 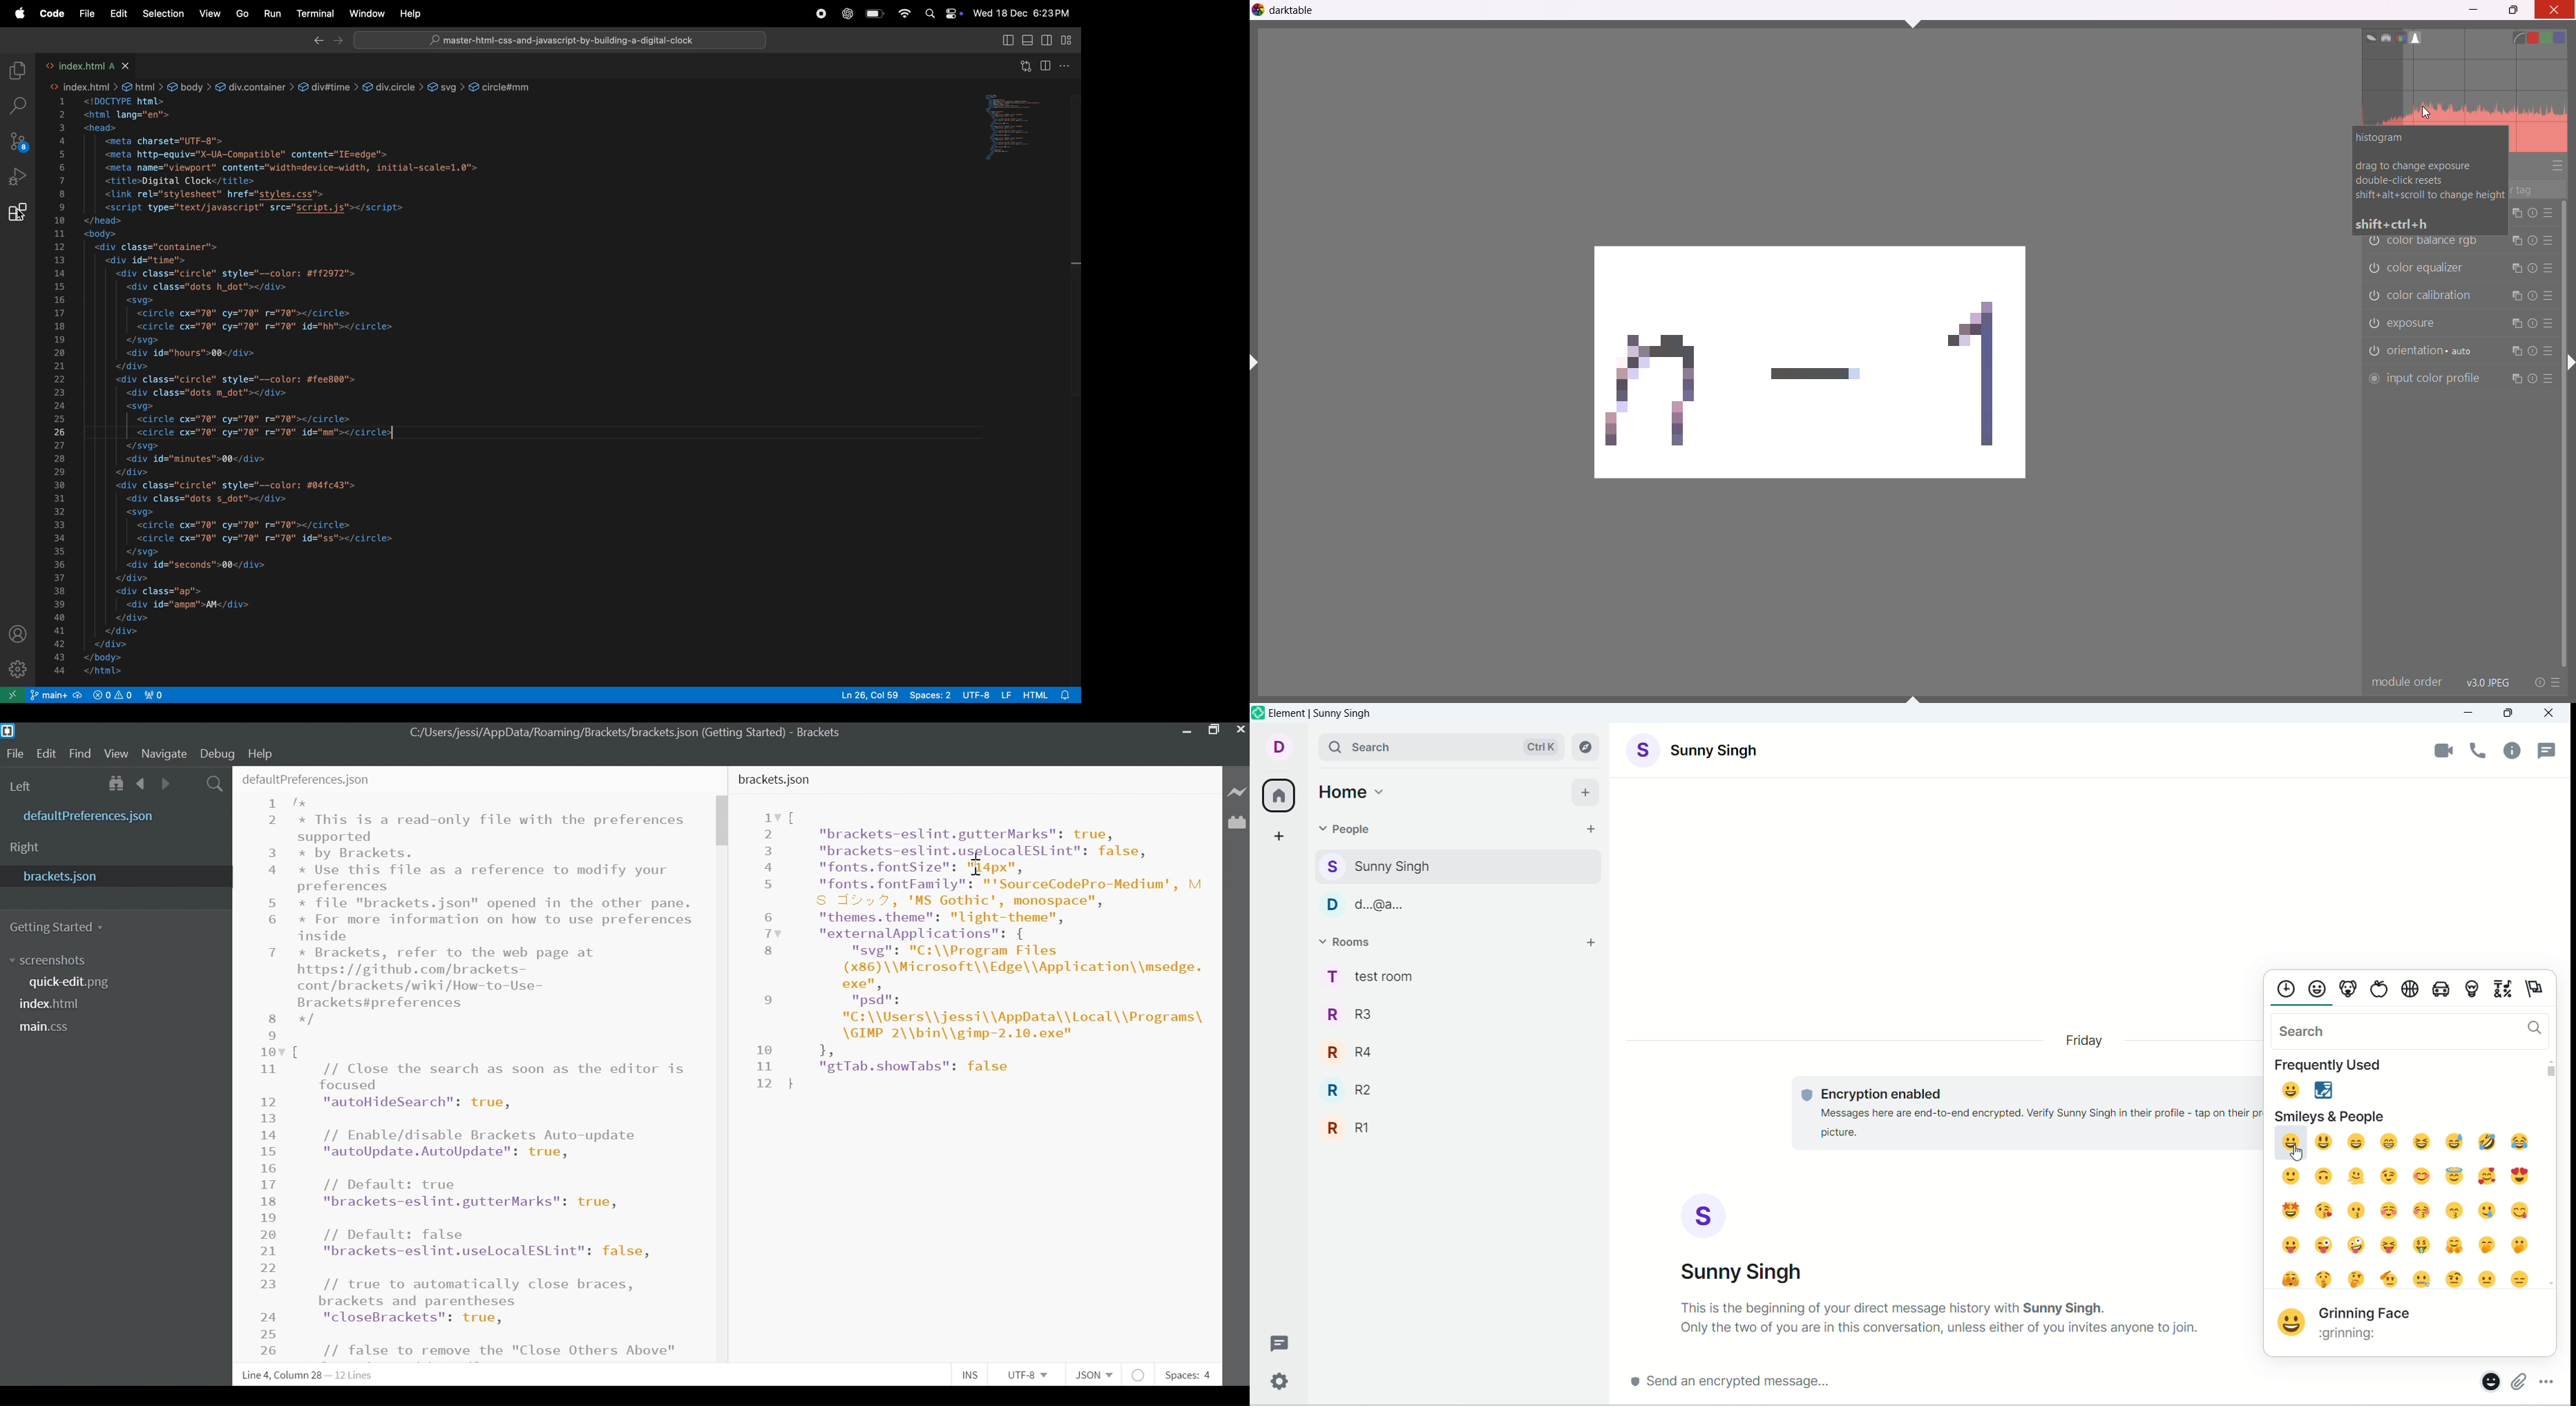 What do you see at coordinates (1459, 1124) in the screenshot?
I see `R1` at bounding box center [1459, 1124].